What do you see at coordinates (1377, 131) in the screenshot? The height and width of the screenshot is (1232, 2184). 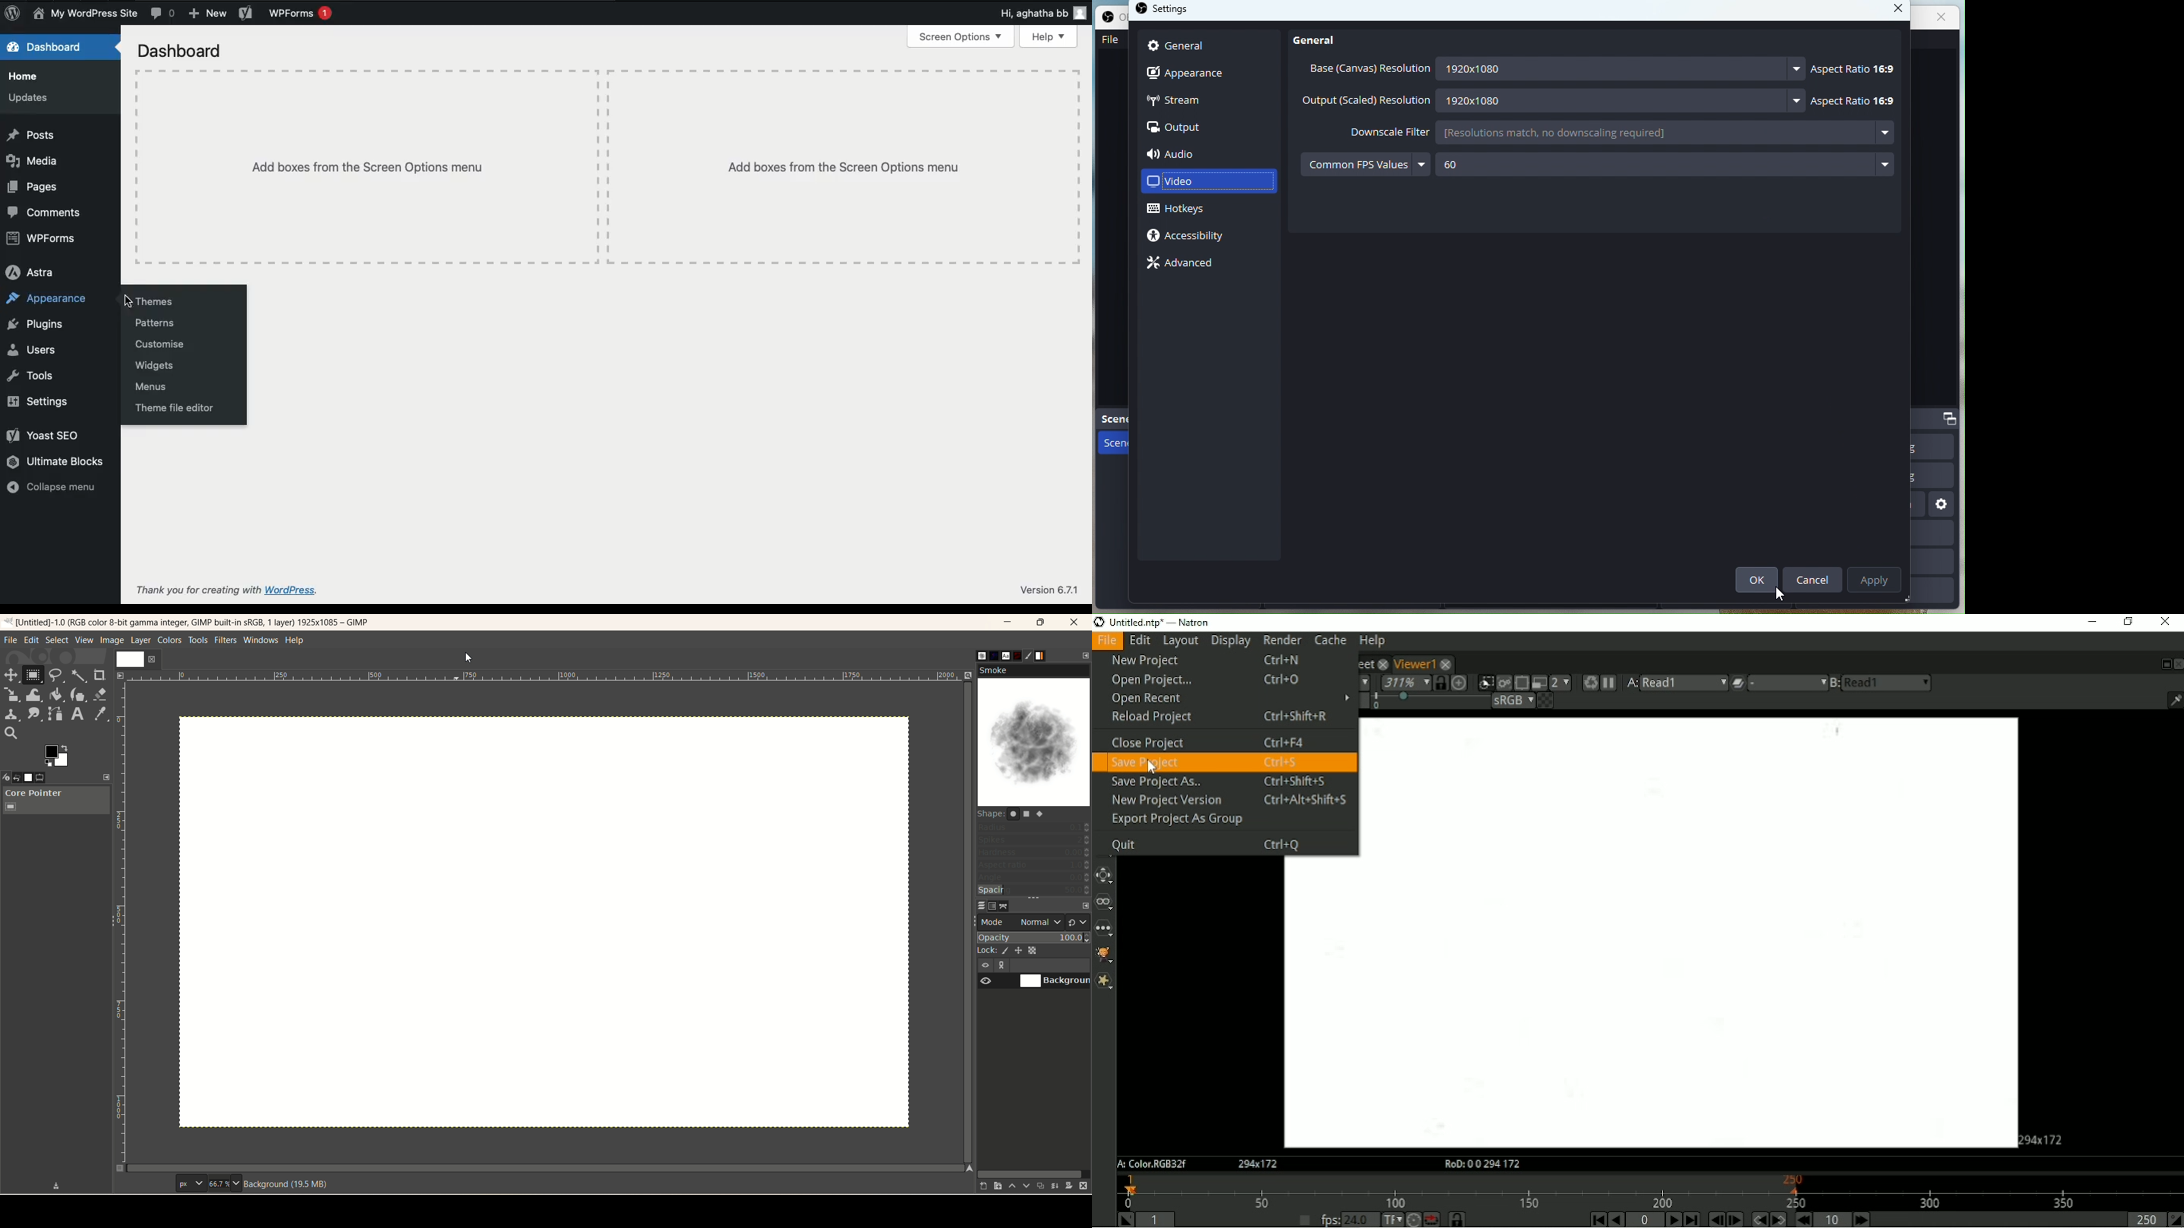 I see `Downscale Filter` at bounding box center [1377, 131].